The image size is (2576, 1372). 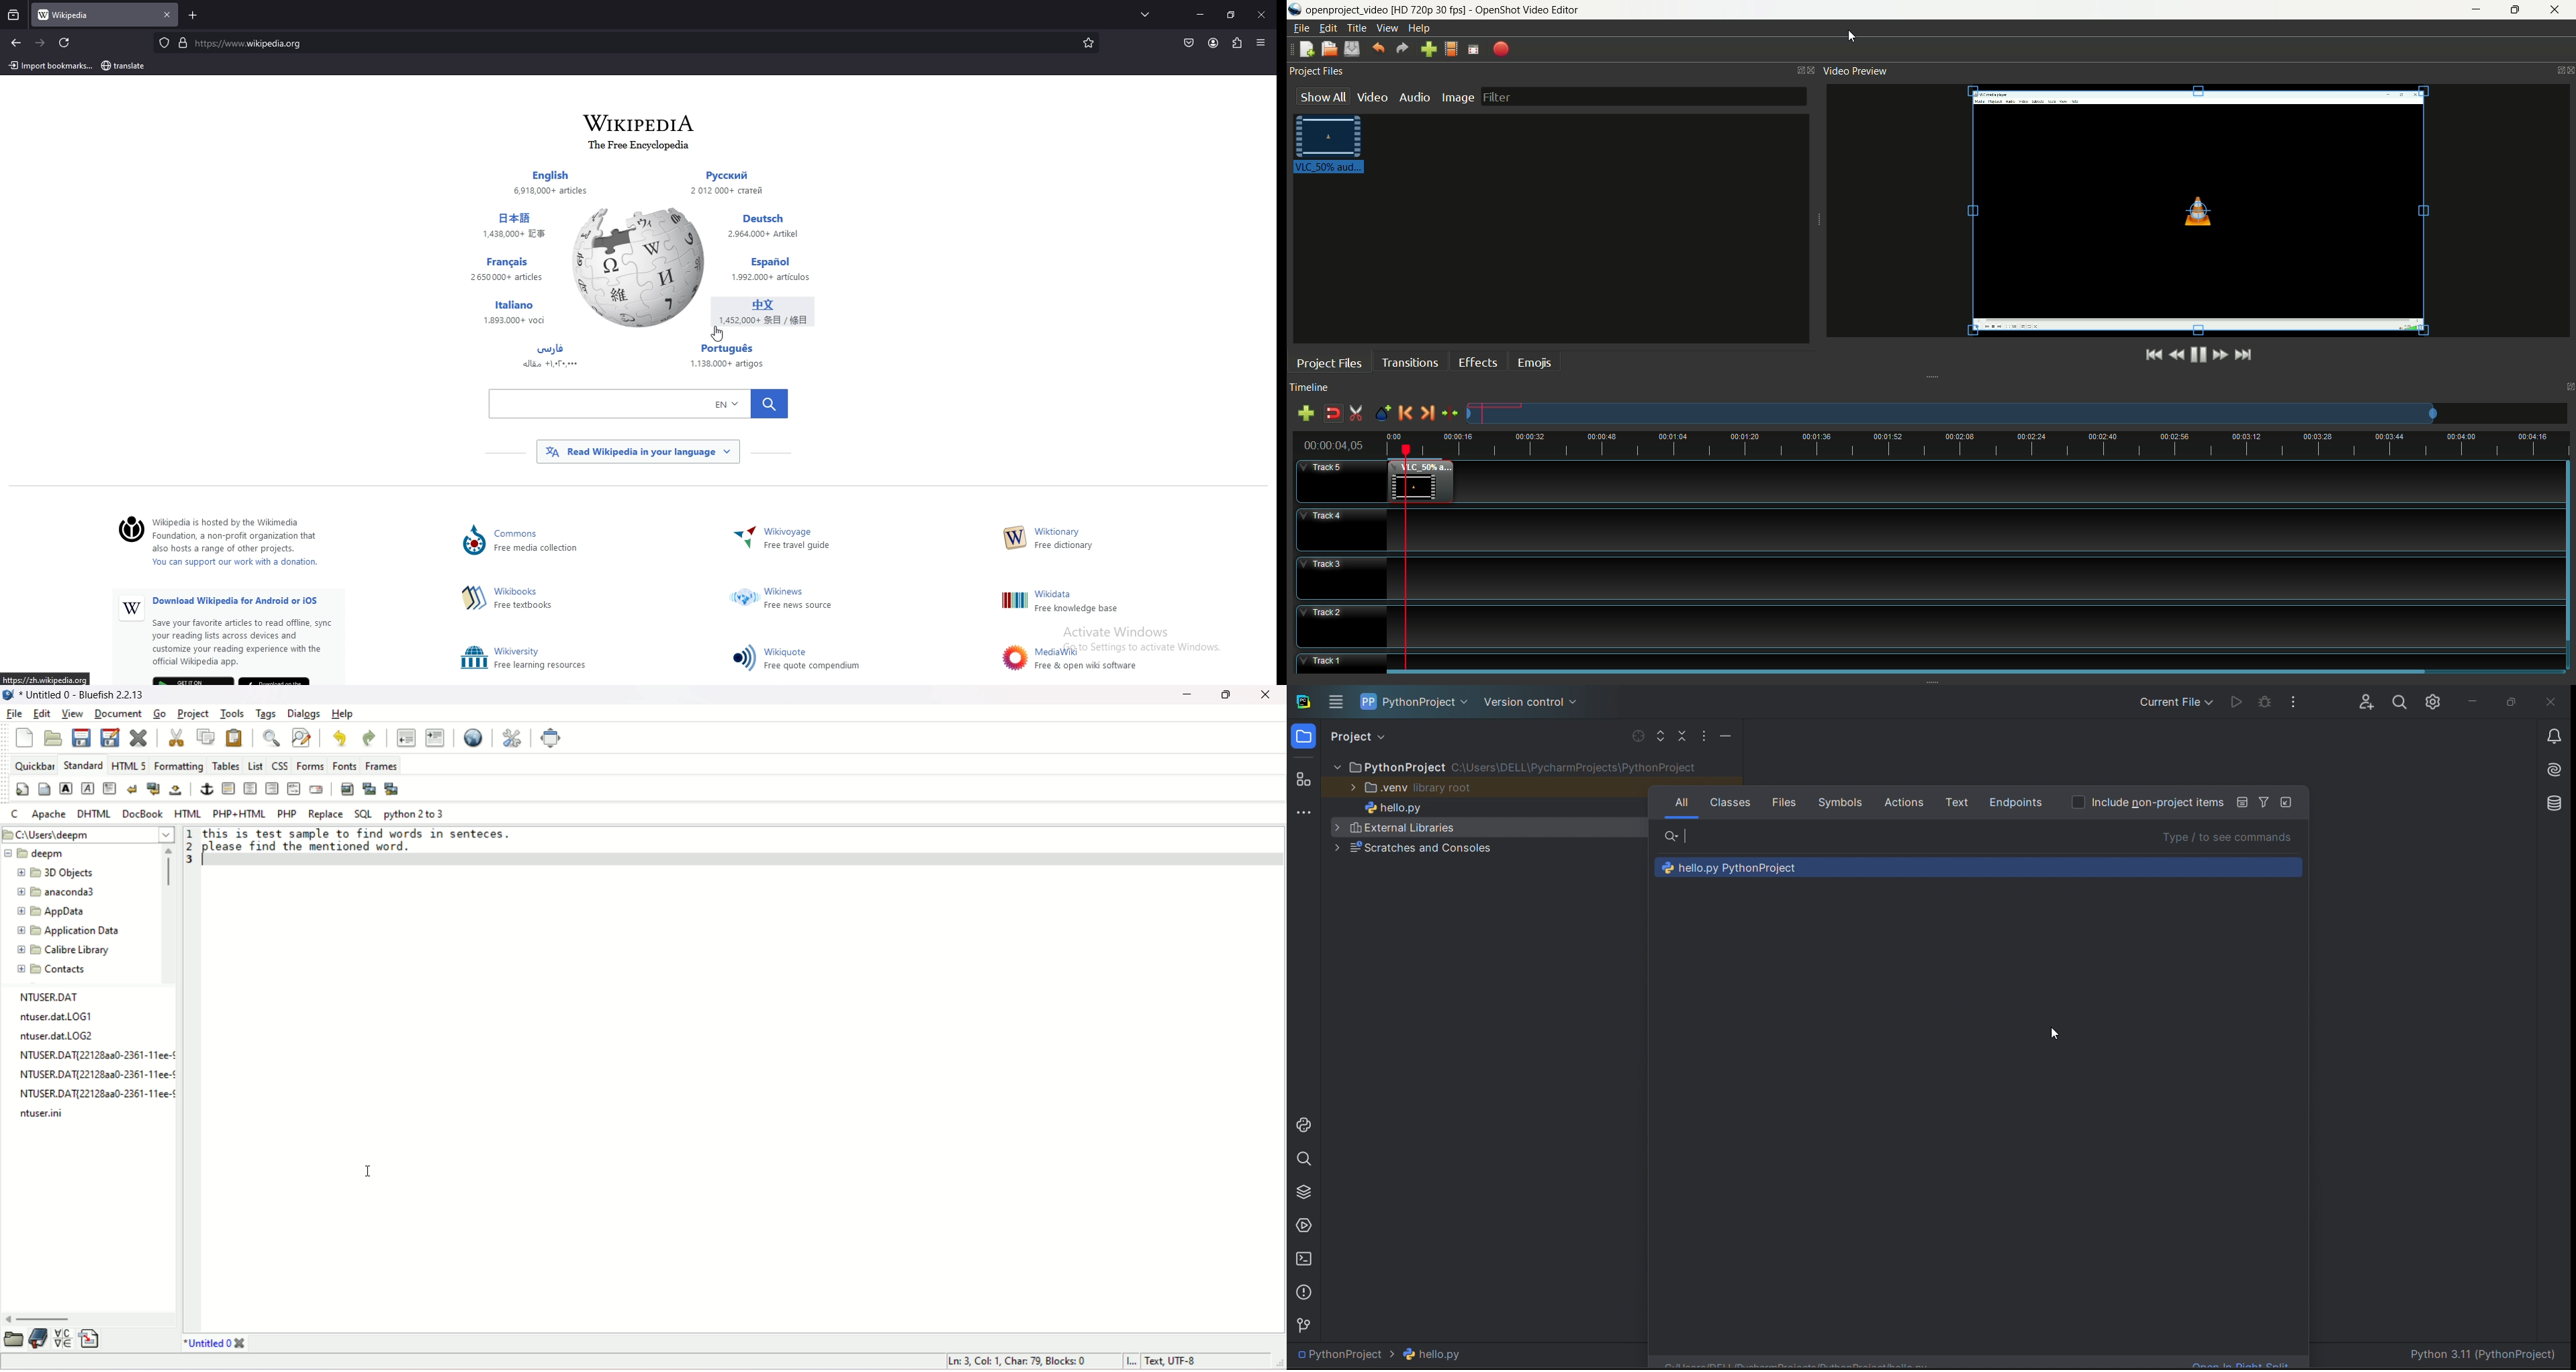 What do you see at coordinates (435, 736) in the screenshot?
I see `indent` at bounding box center [435, 736].